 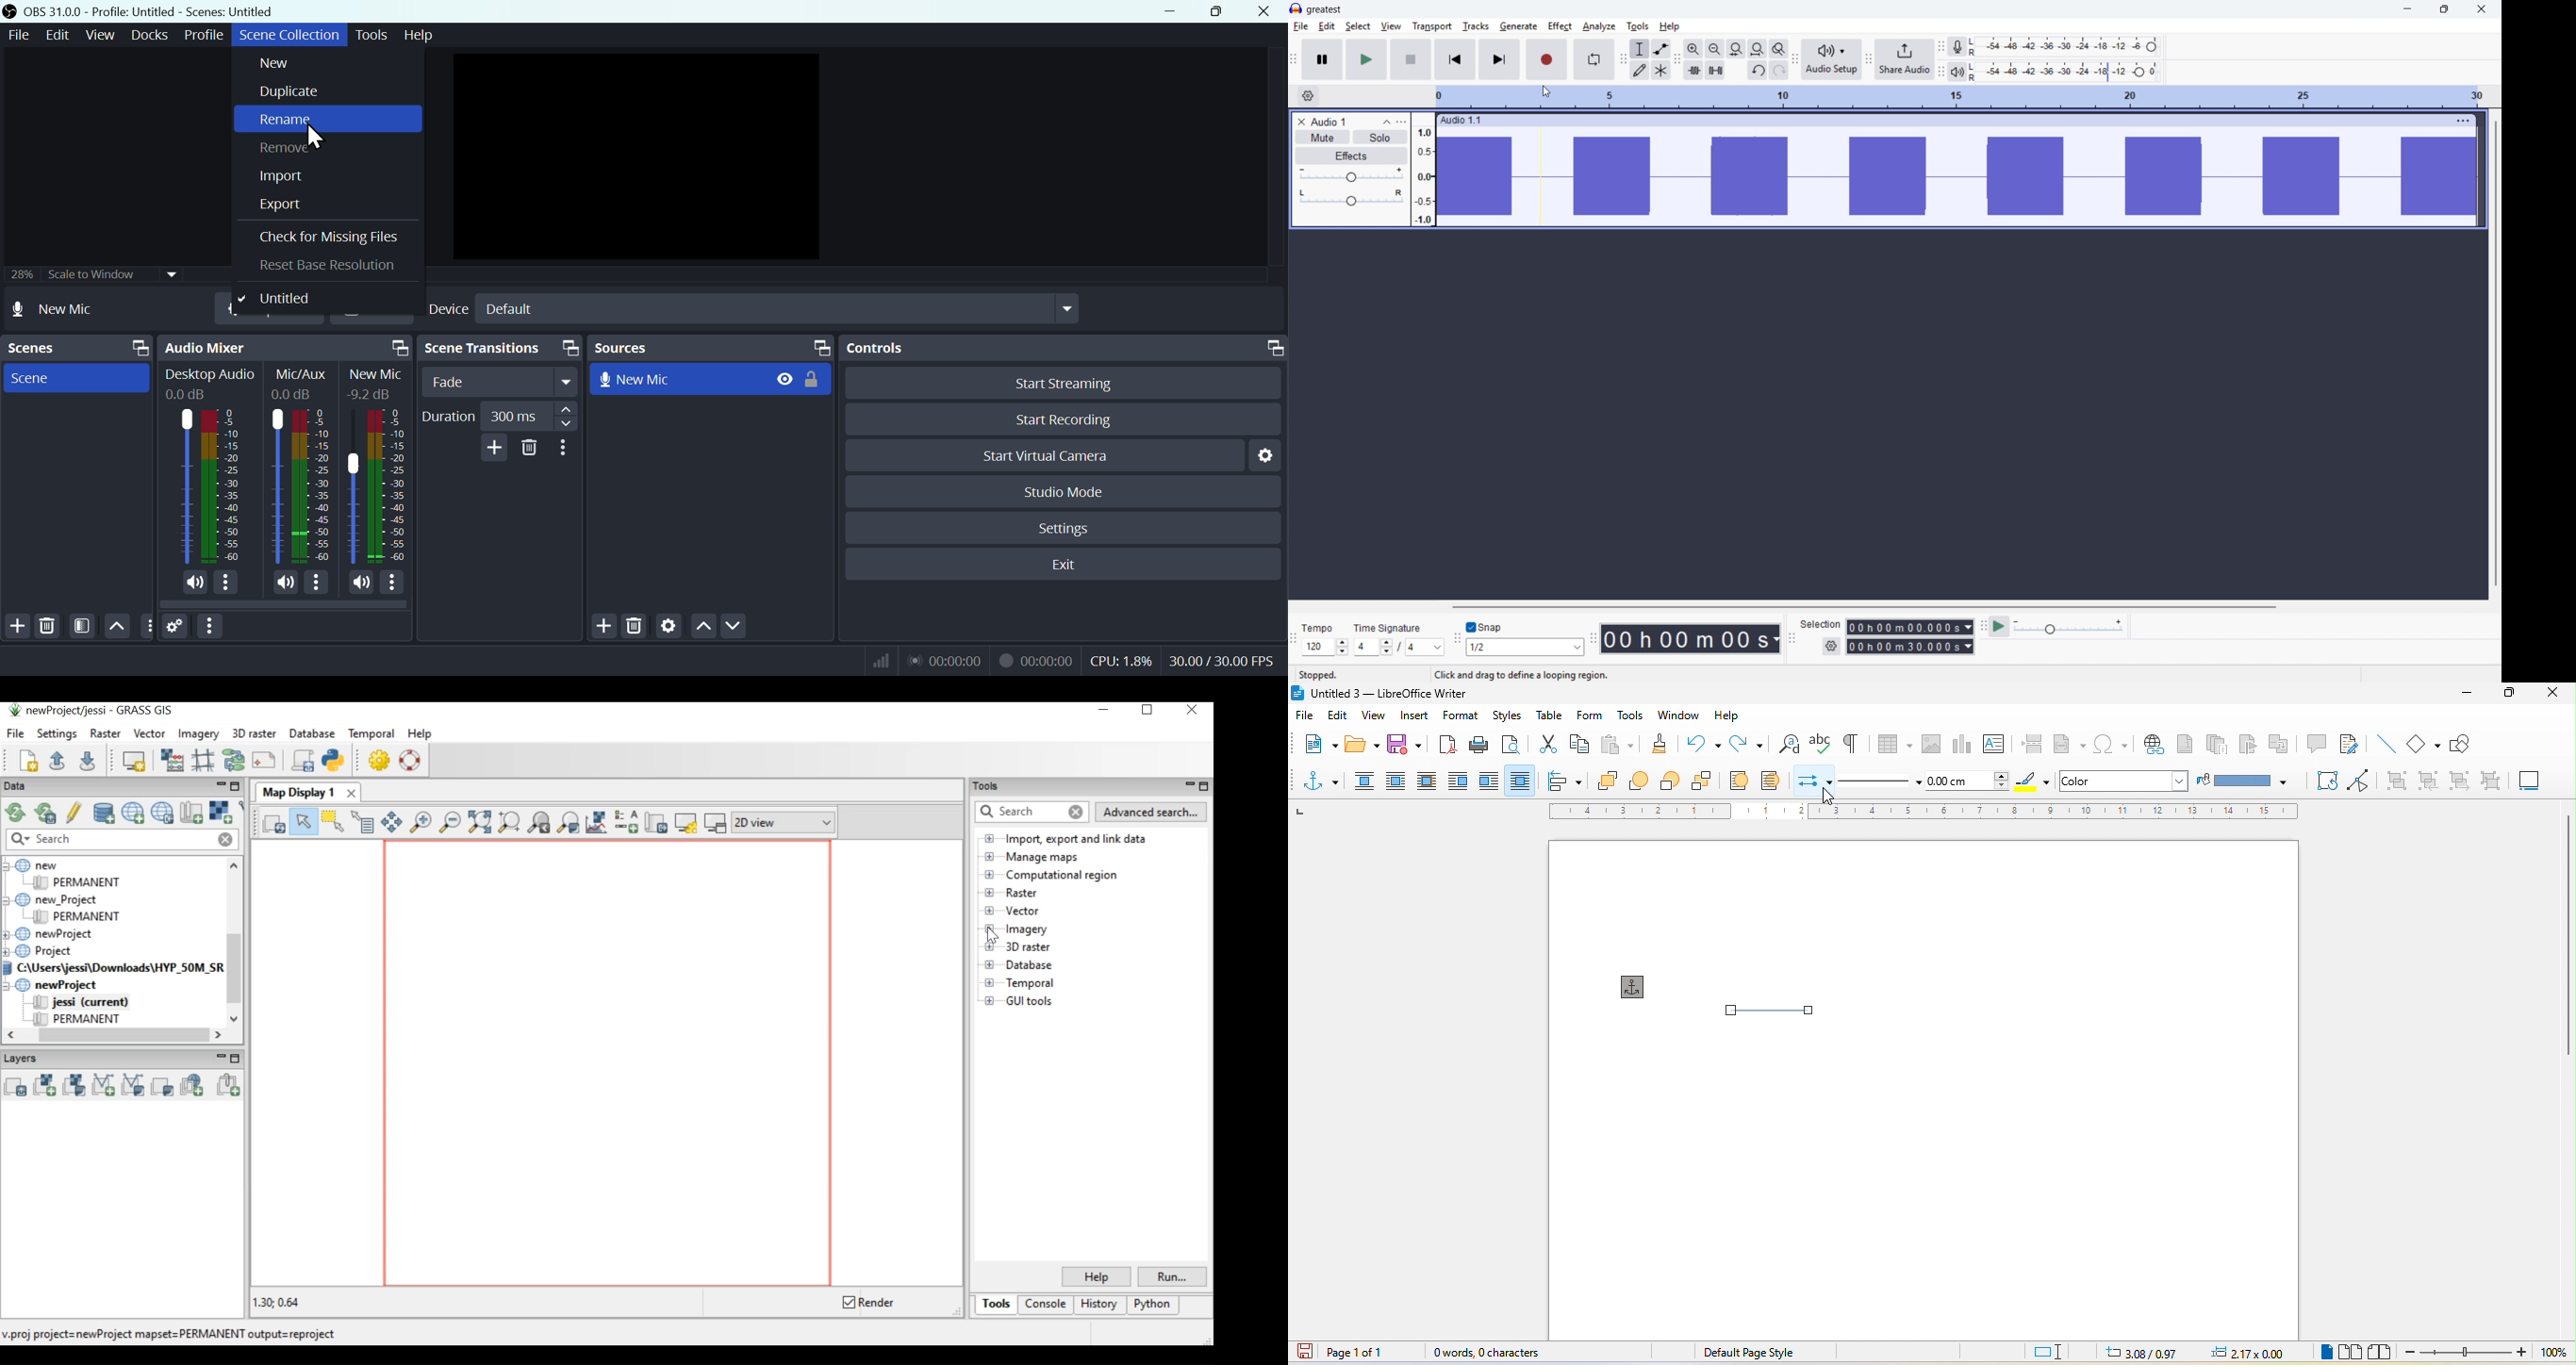 What do you see at coordinates (1706, 783) in the screenshot?
I see `send to back` at bounding box center [1706, 783].